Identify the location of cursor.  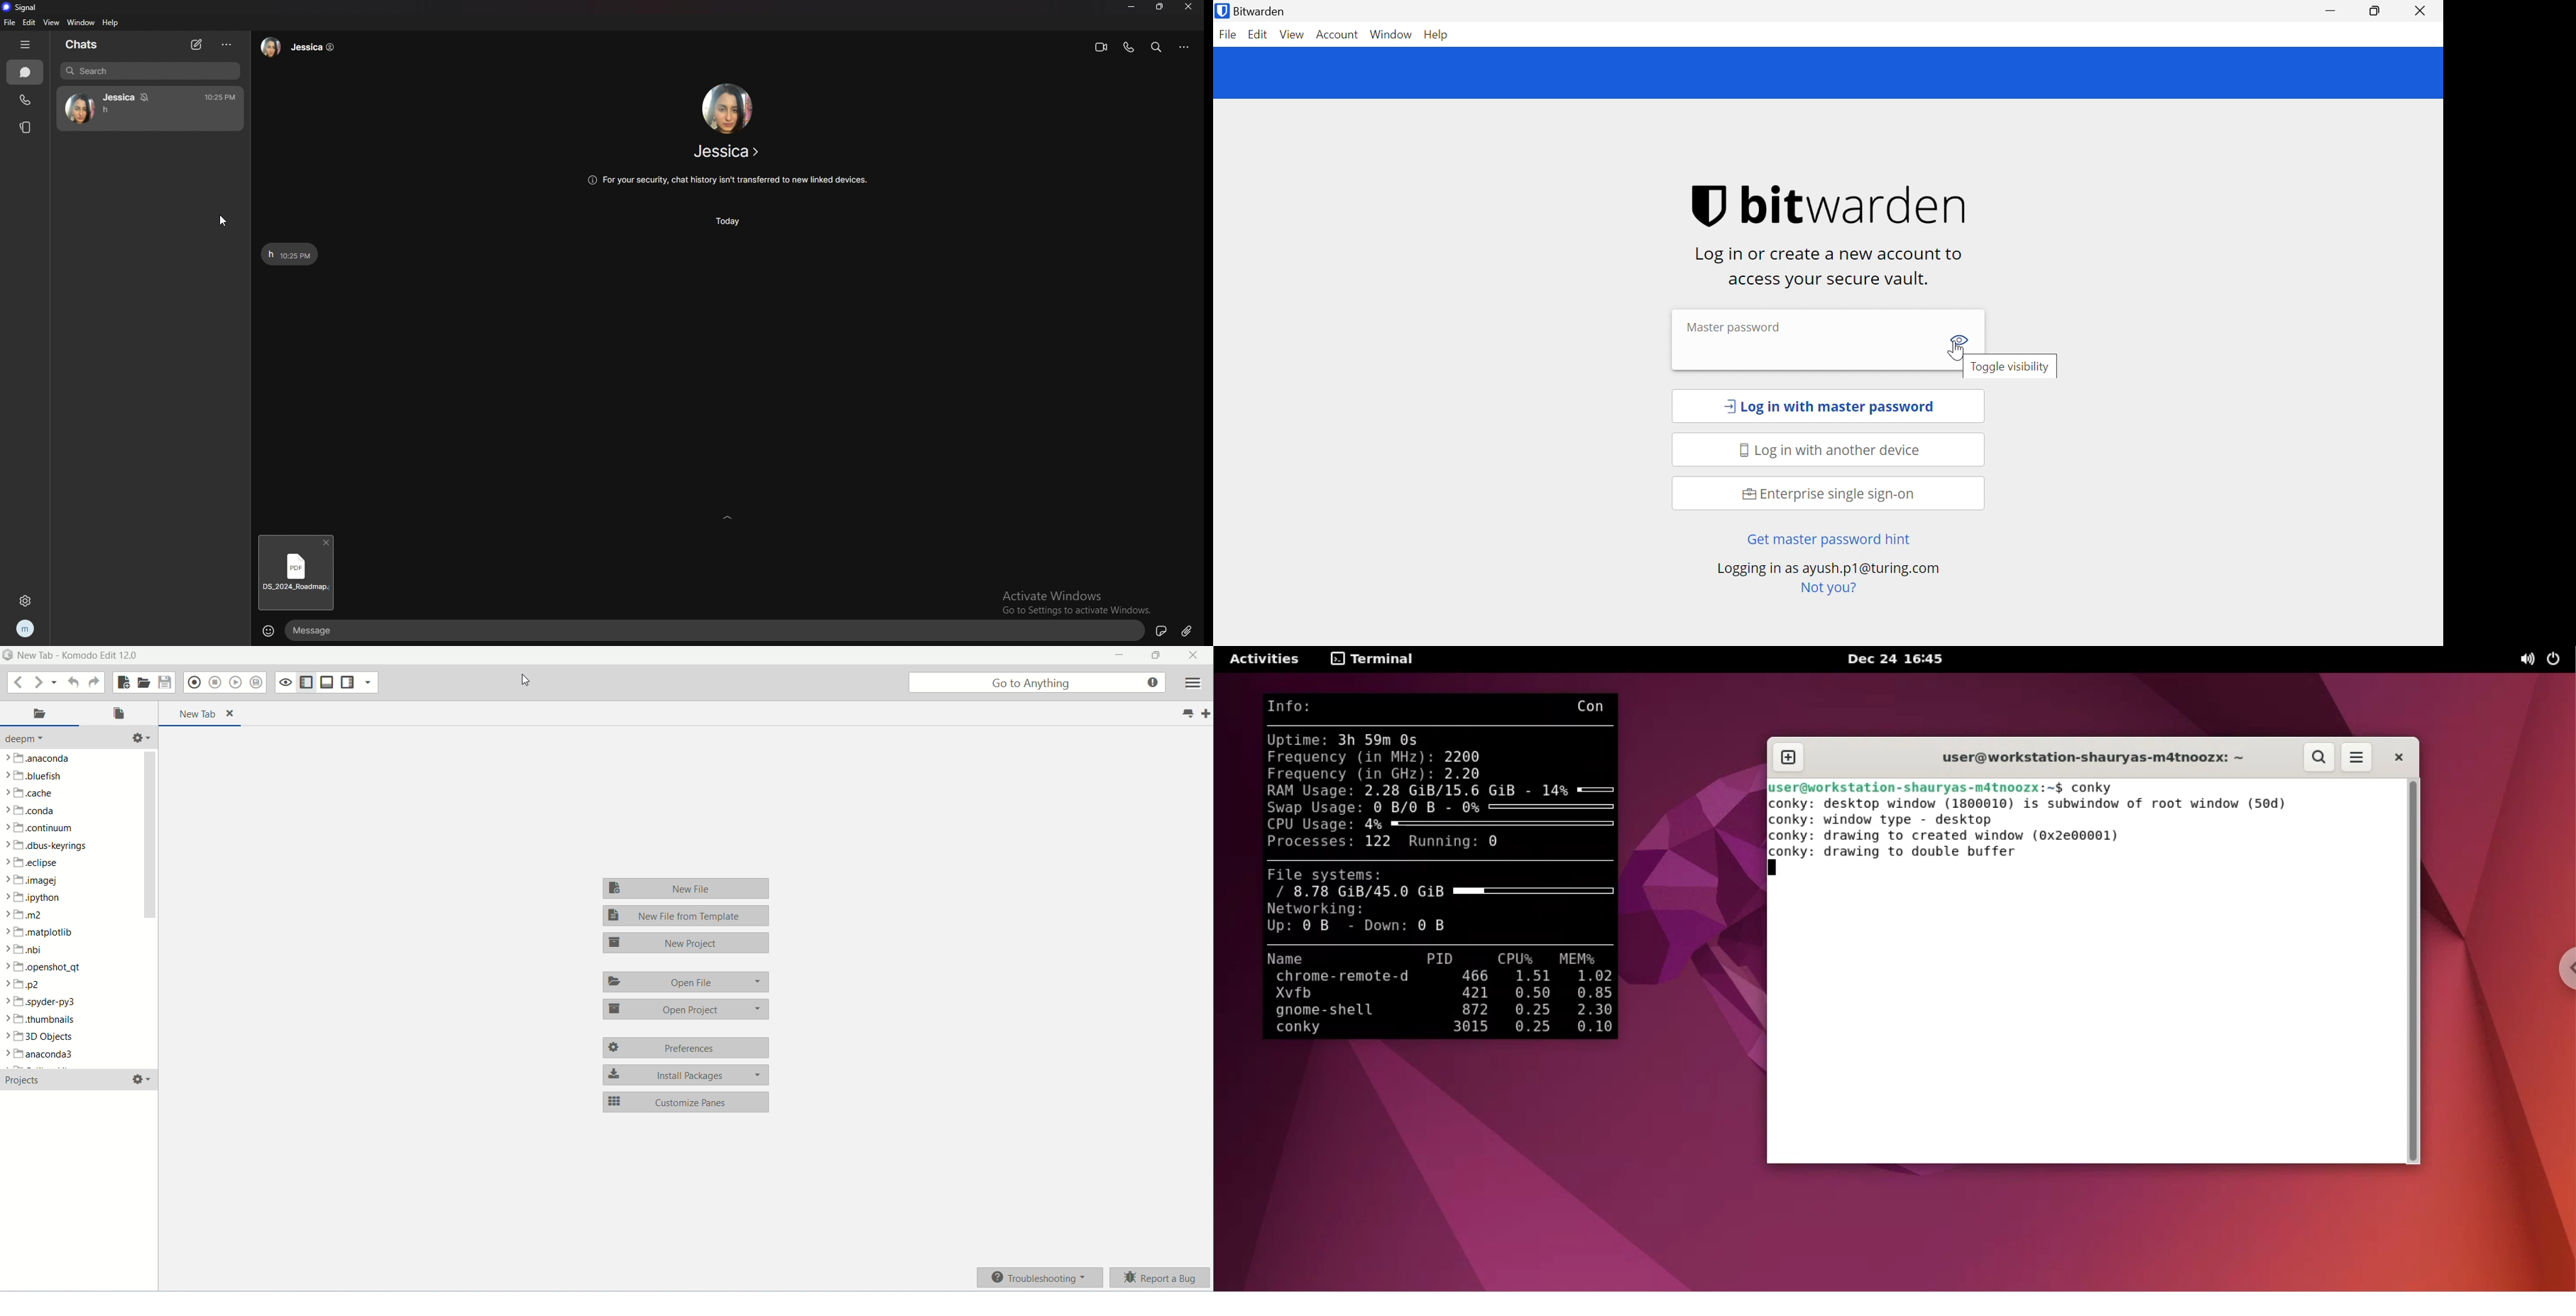
(1777, 870).